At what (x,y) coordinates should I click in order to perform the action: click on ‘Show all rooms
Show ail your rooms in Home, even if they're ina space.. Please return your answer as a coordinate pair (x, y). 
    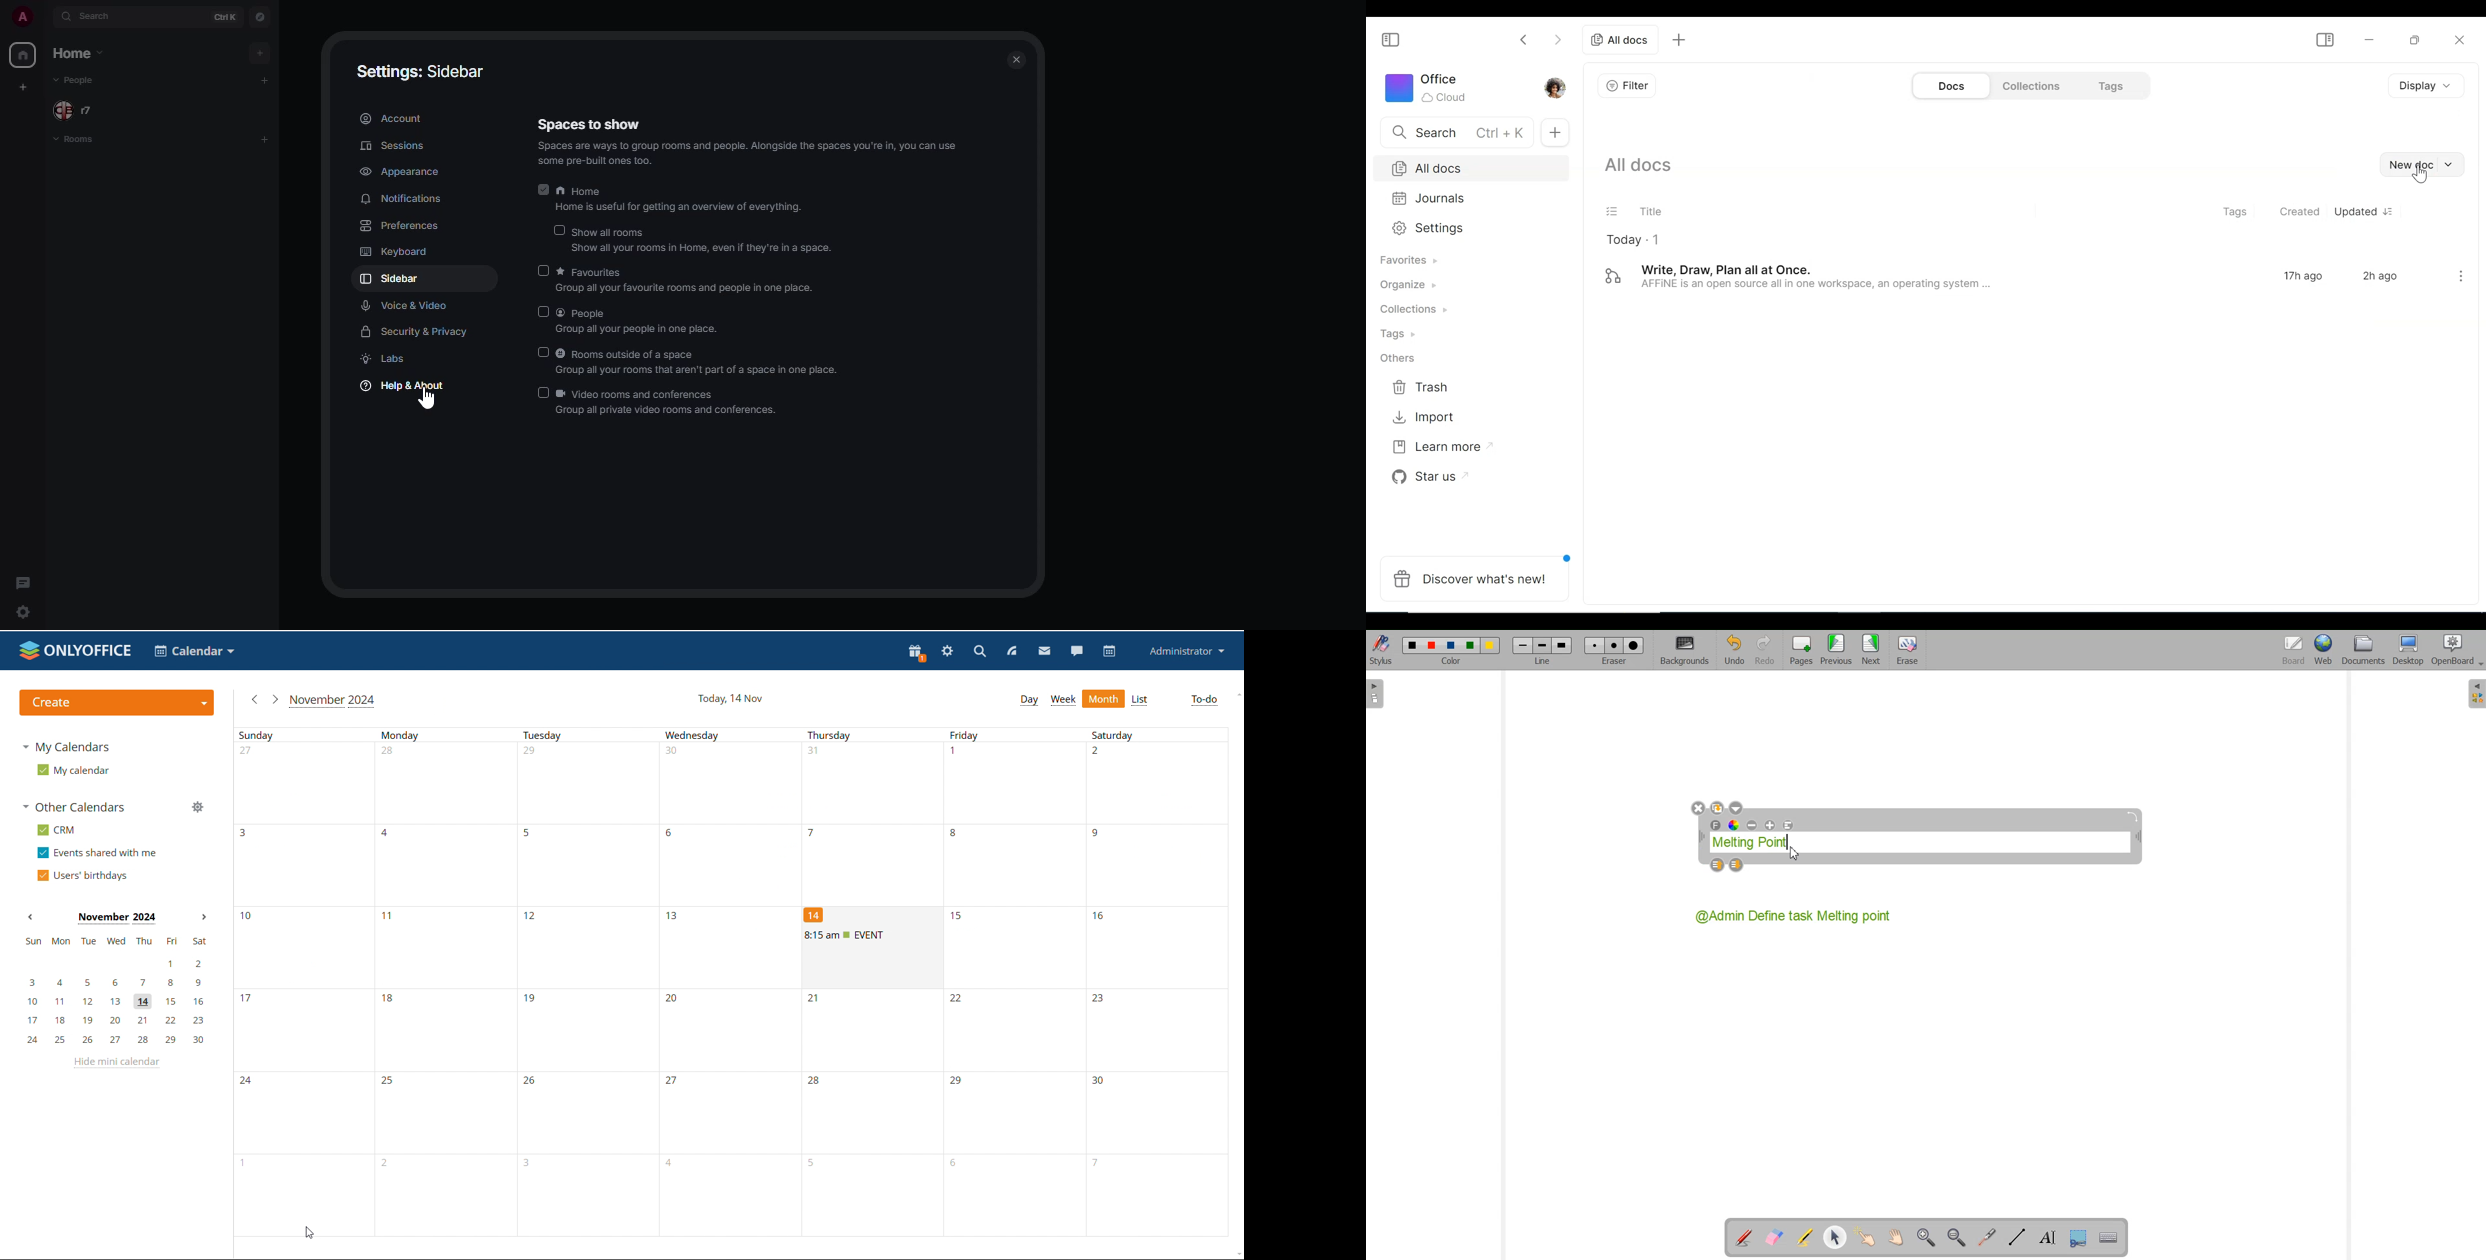
    Looking at the image, I should click on (693, 239).